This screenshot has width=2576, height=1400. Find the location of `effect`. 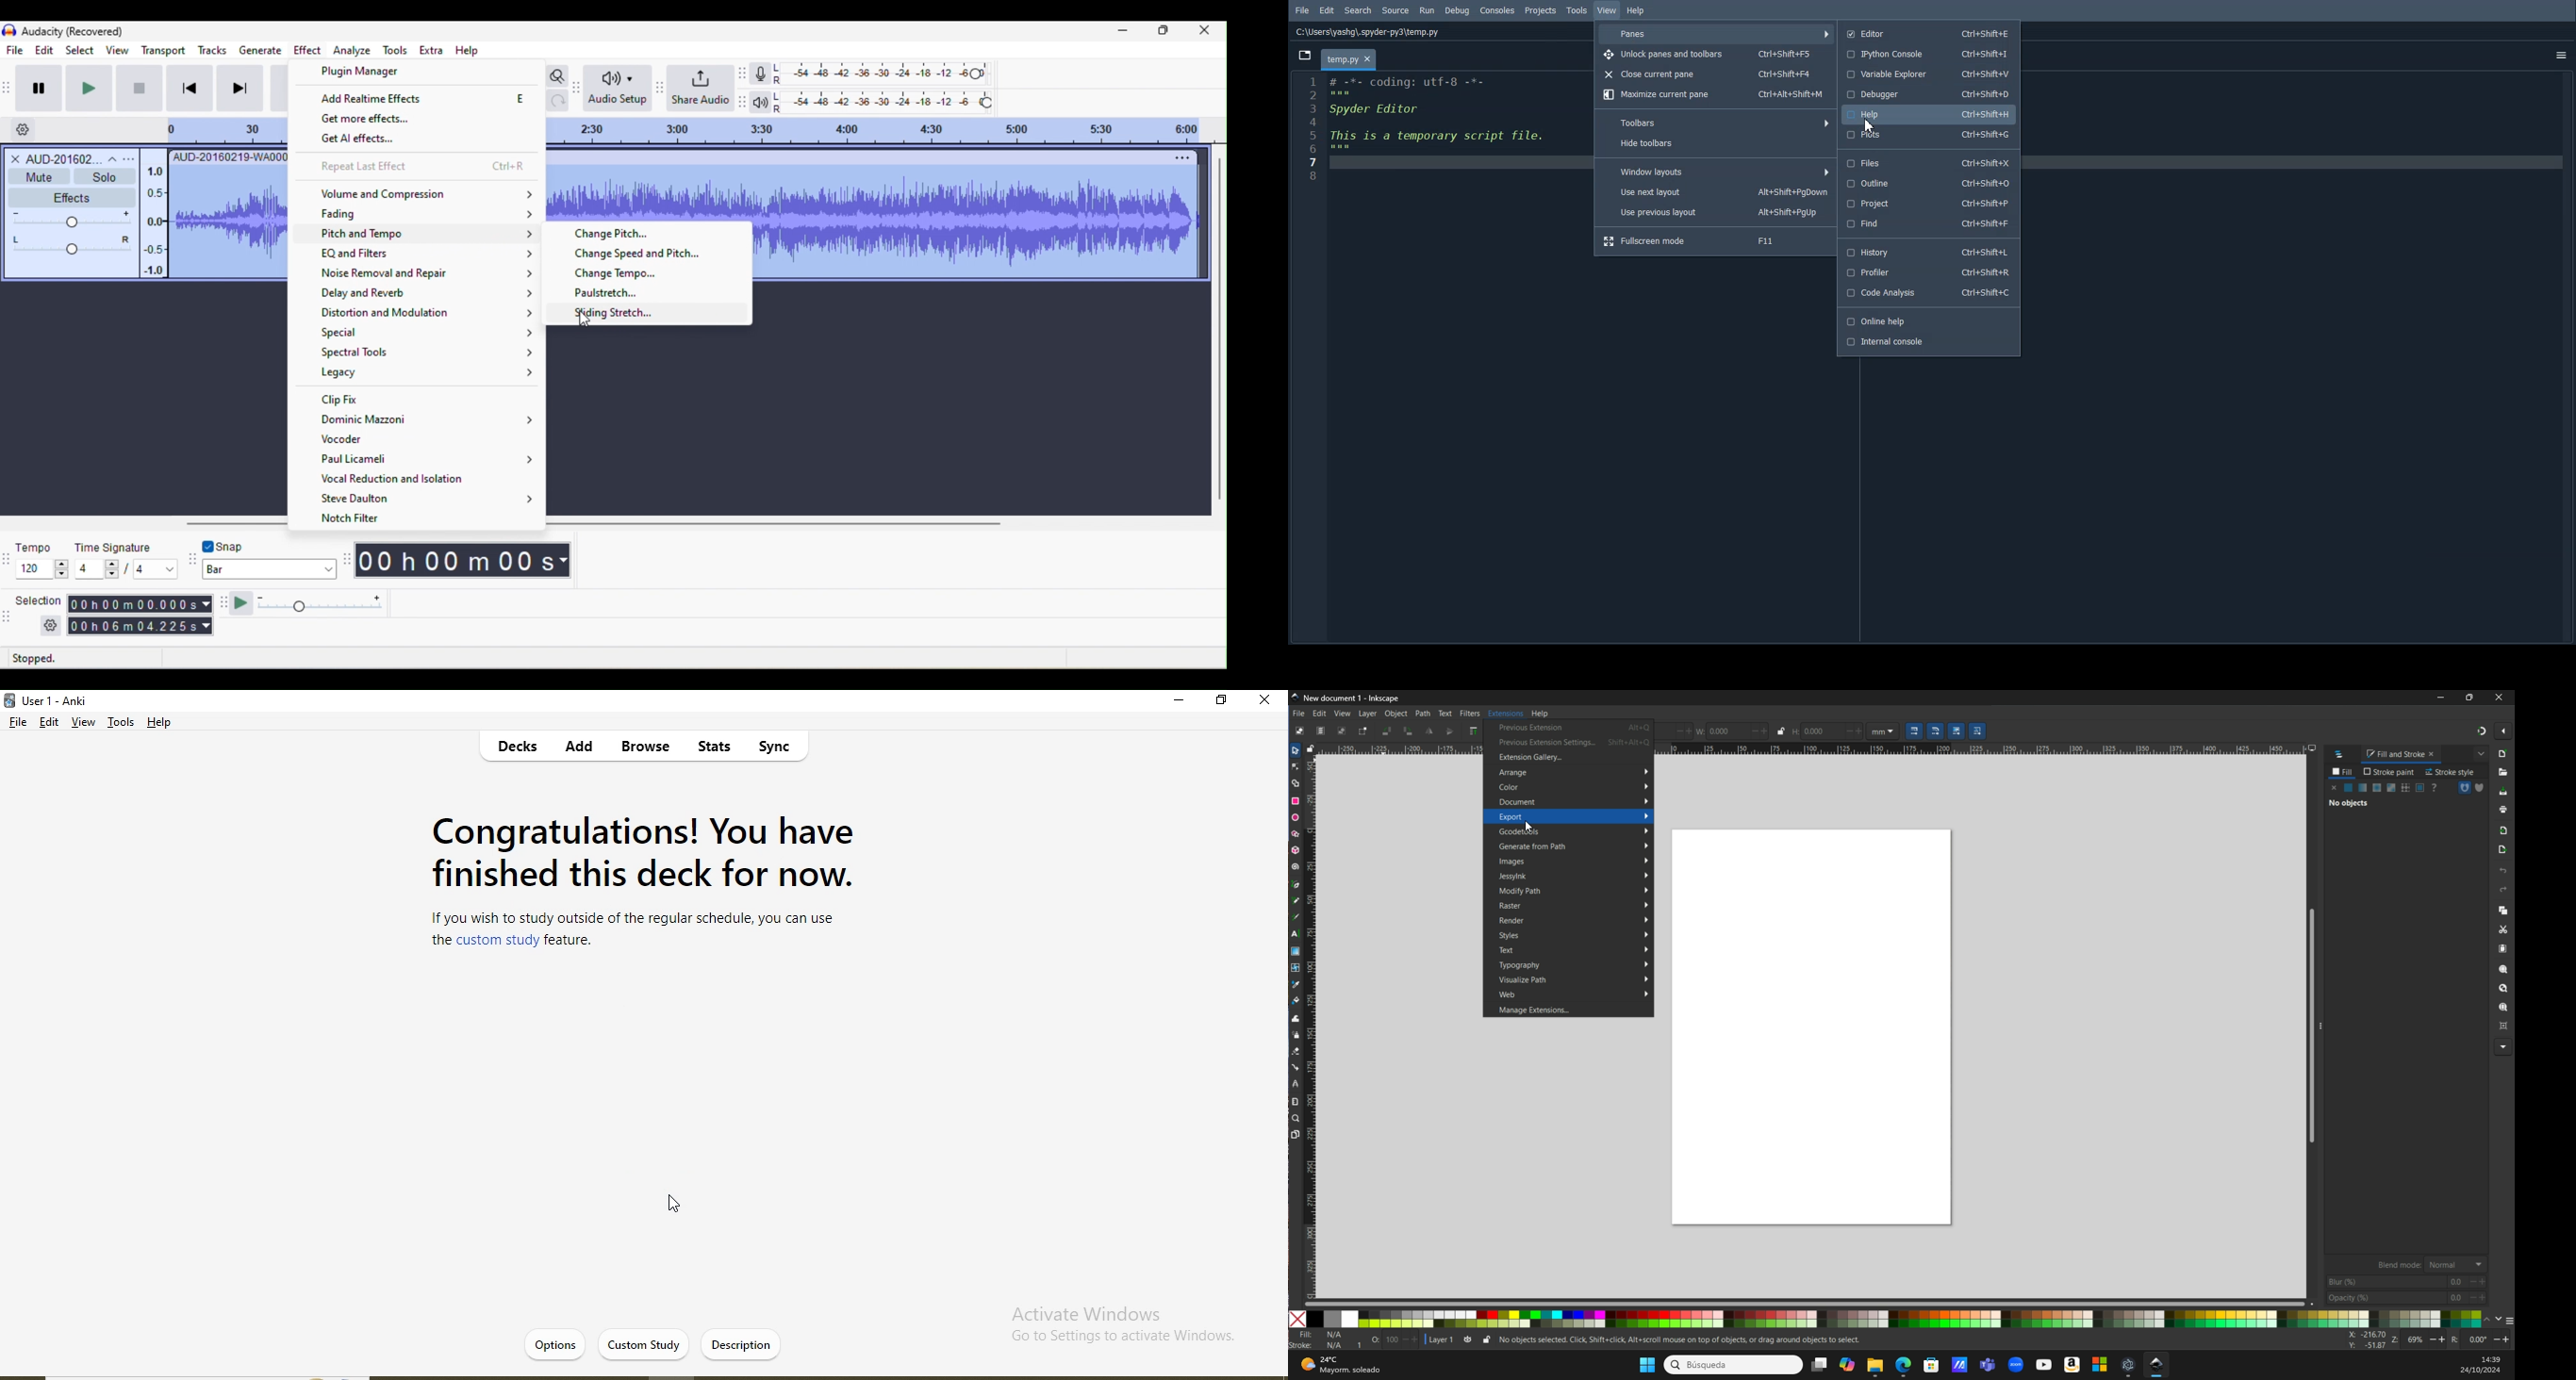

effect is located at coordinates (307, 50).